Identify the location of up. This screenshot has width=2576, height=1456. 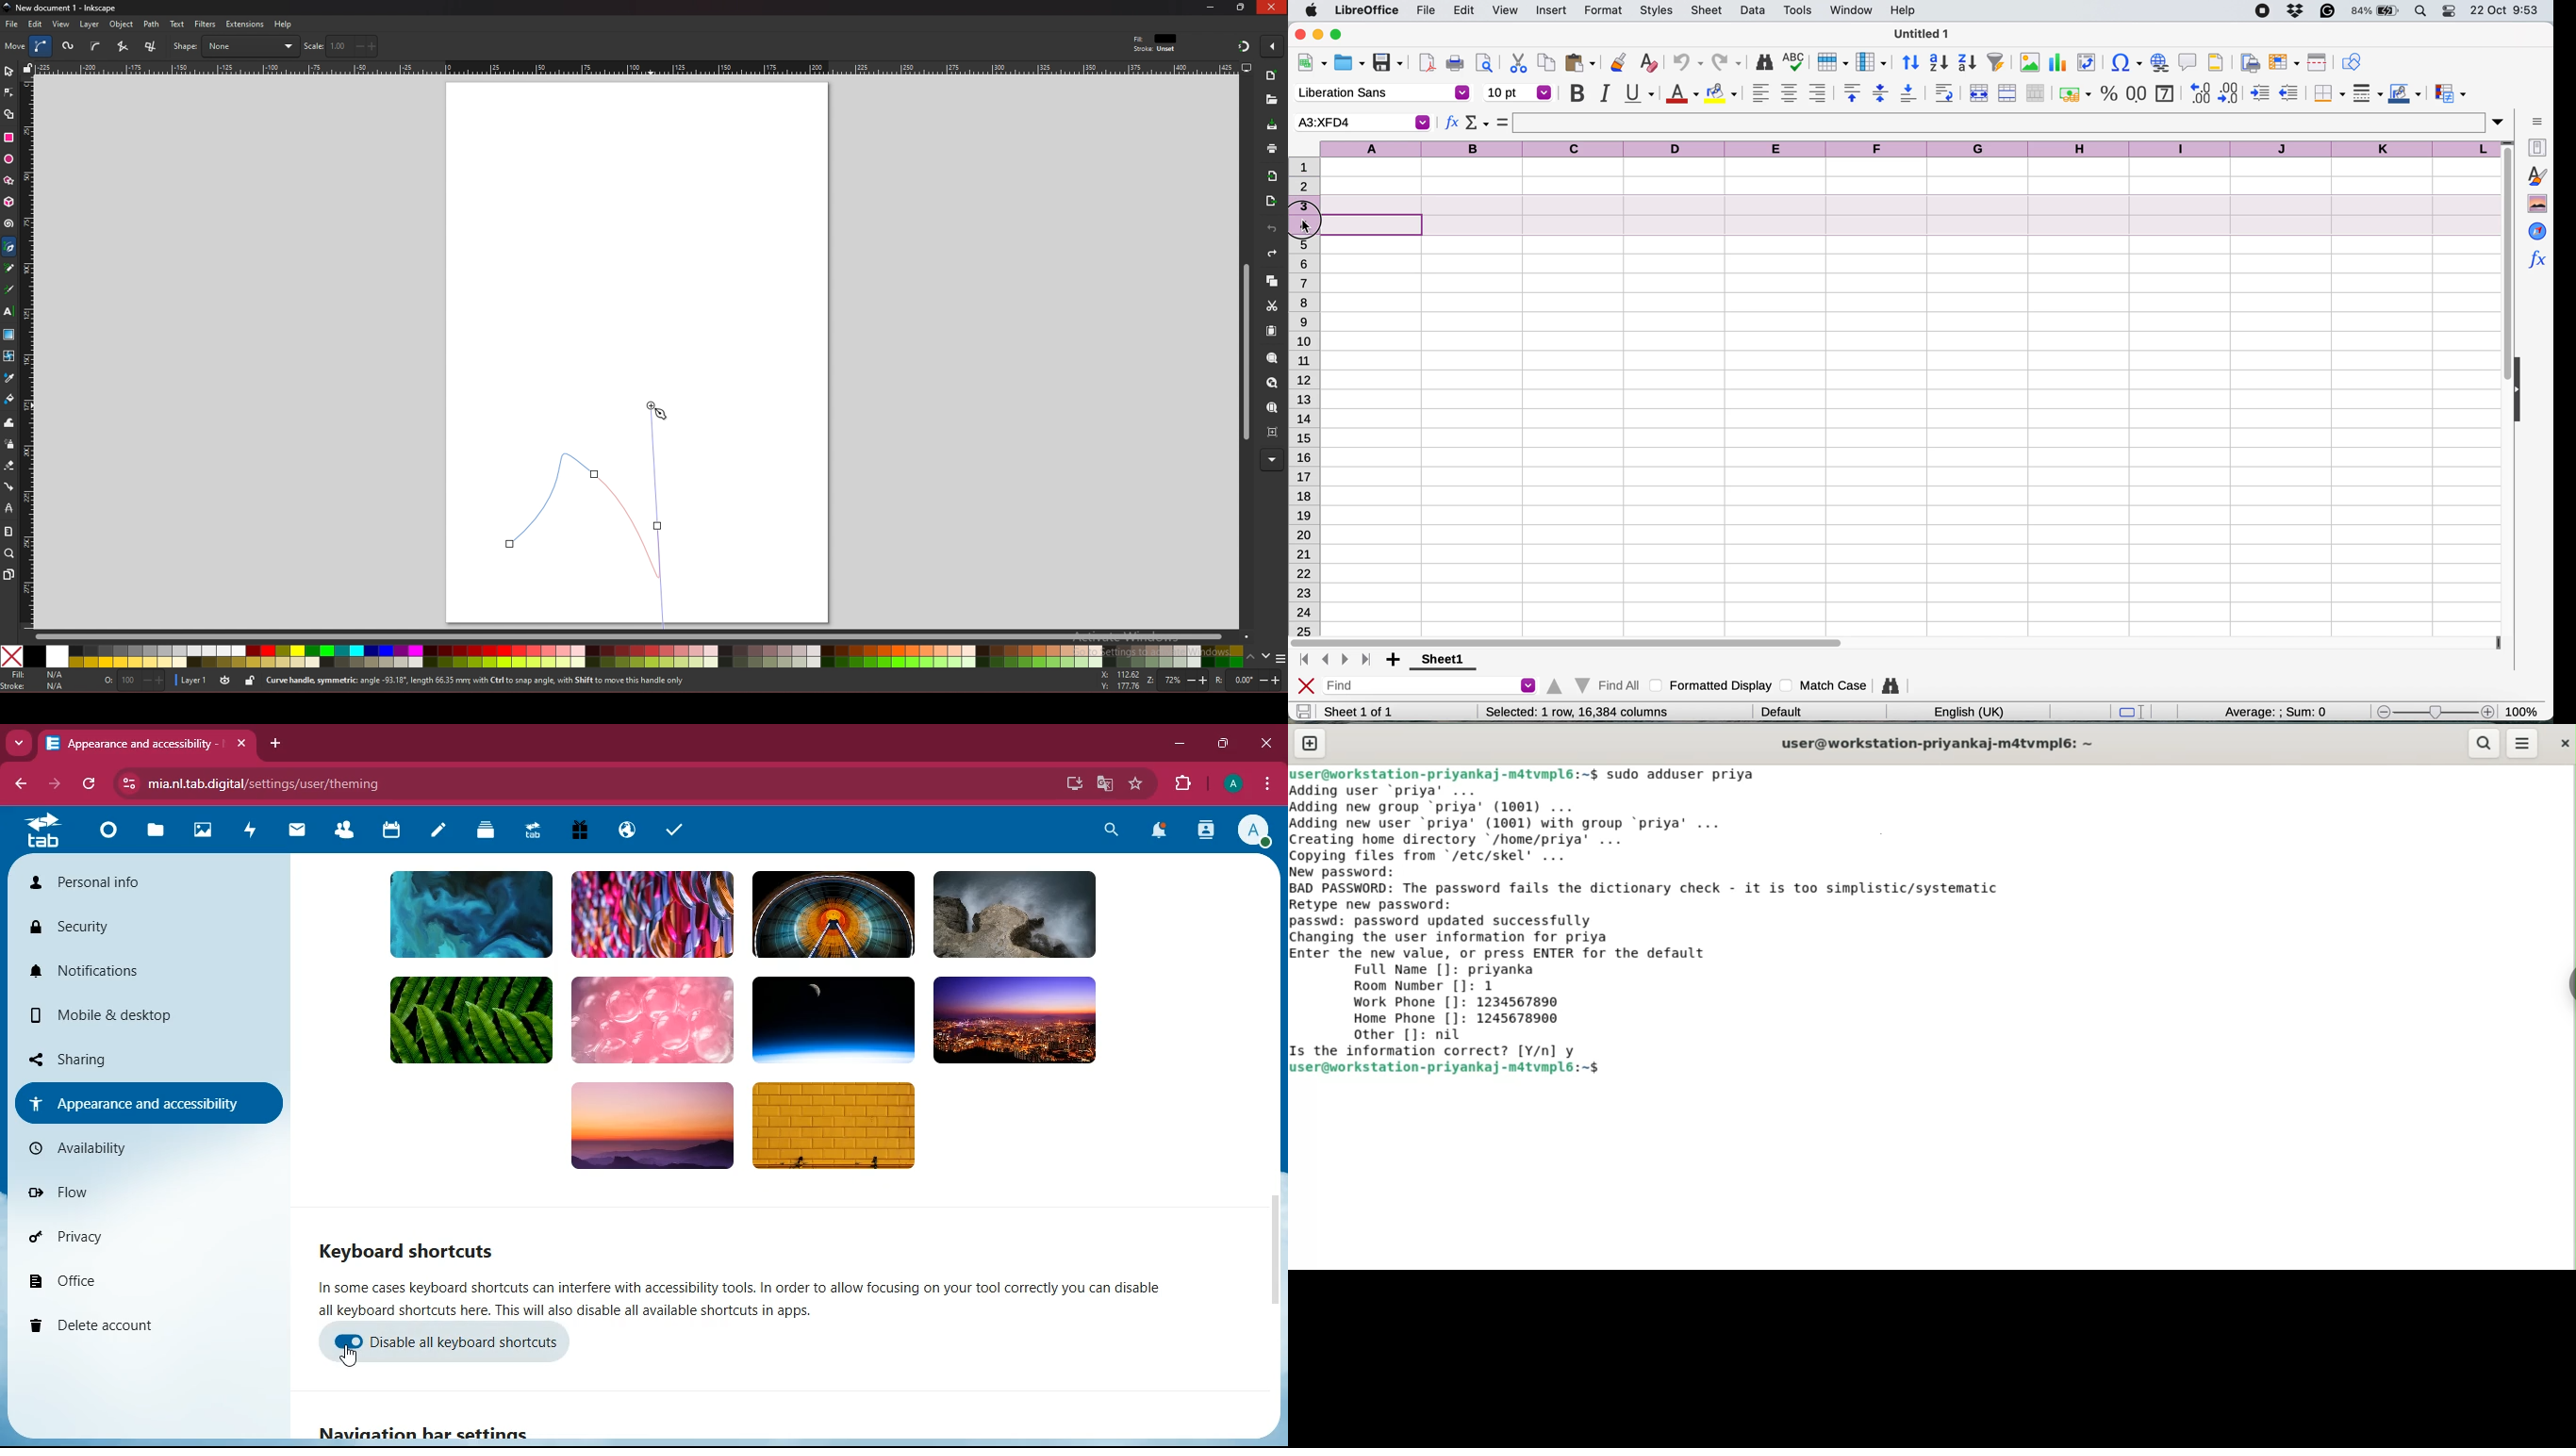
(1251, 659).